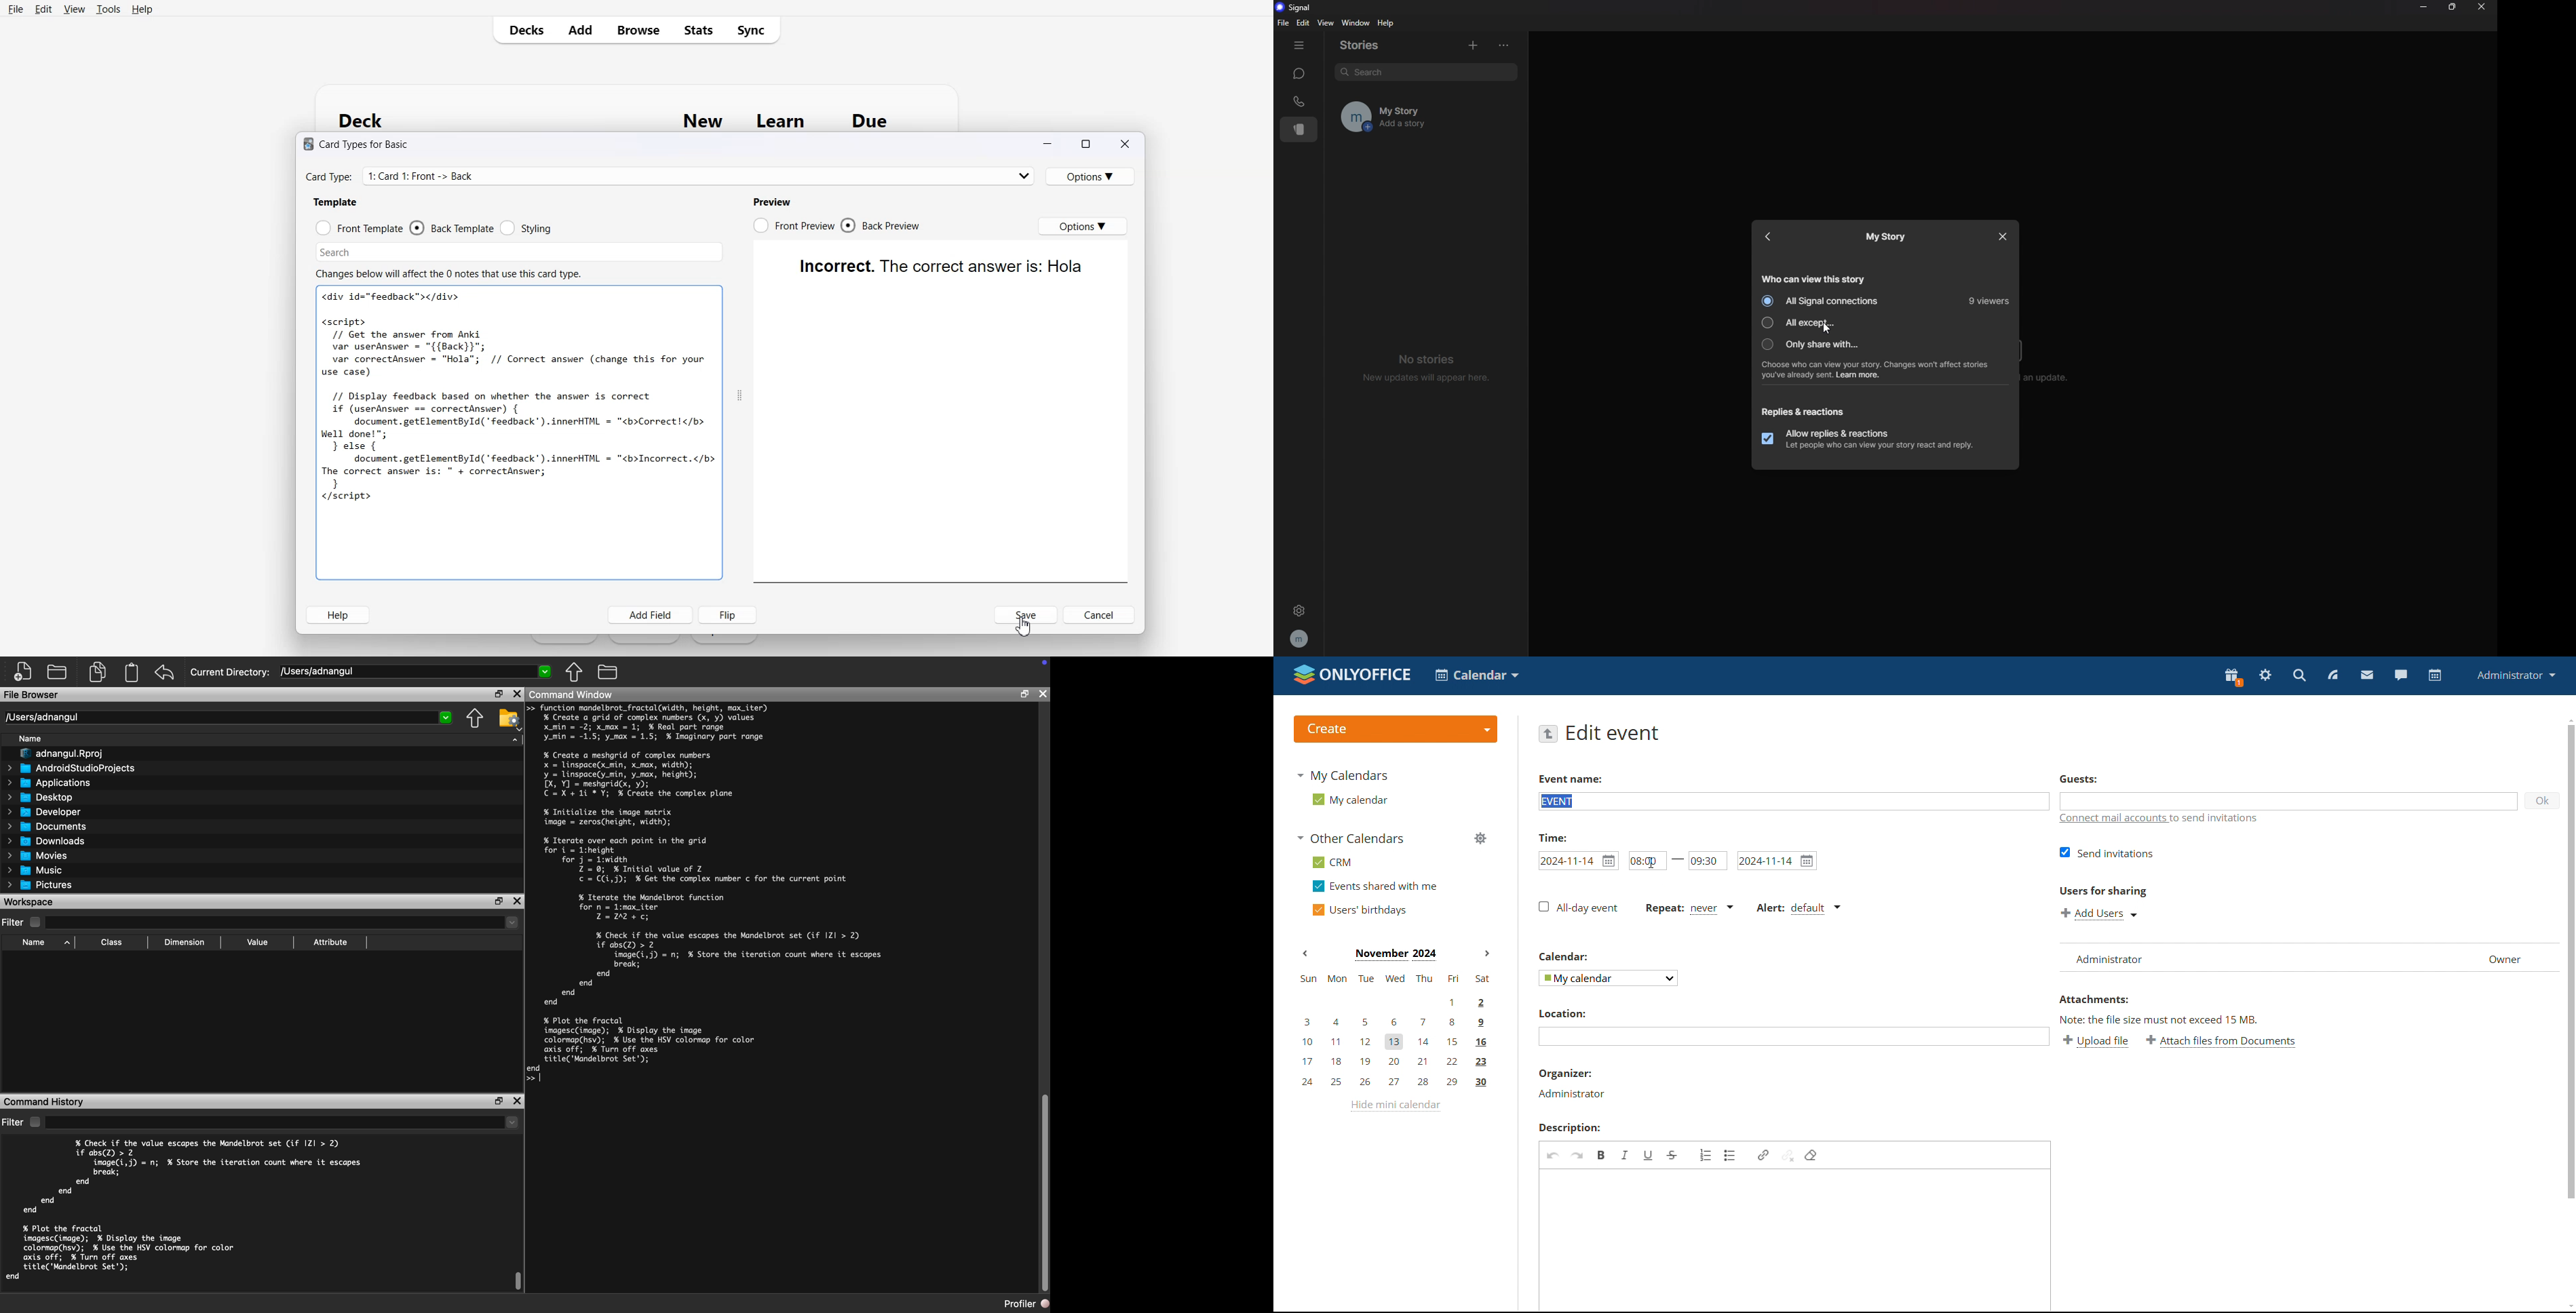 This screenshot has width=2576, height=1316. Describe the element at coordinates (637, 29) in the screenshot. I see `Browse` at that location.